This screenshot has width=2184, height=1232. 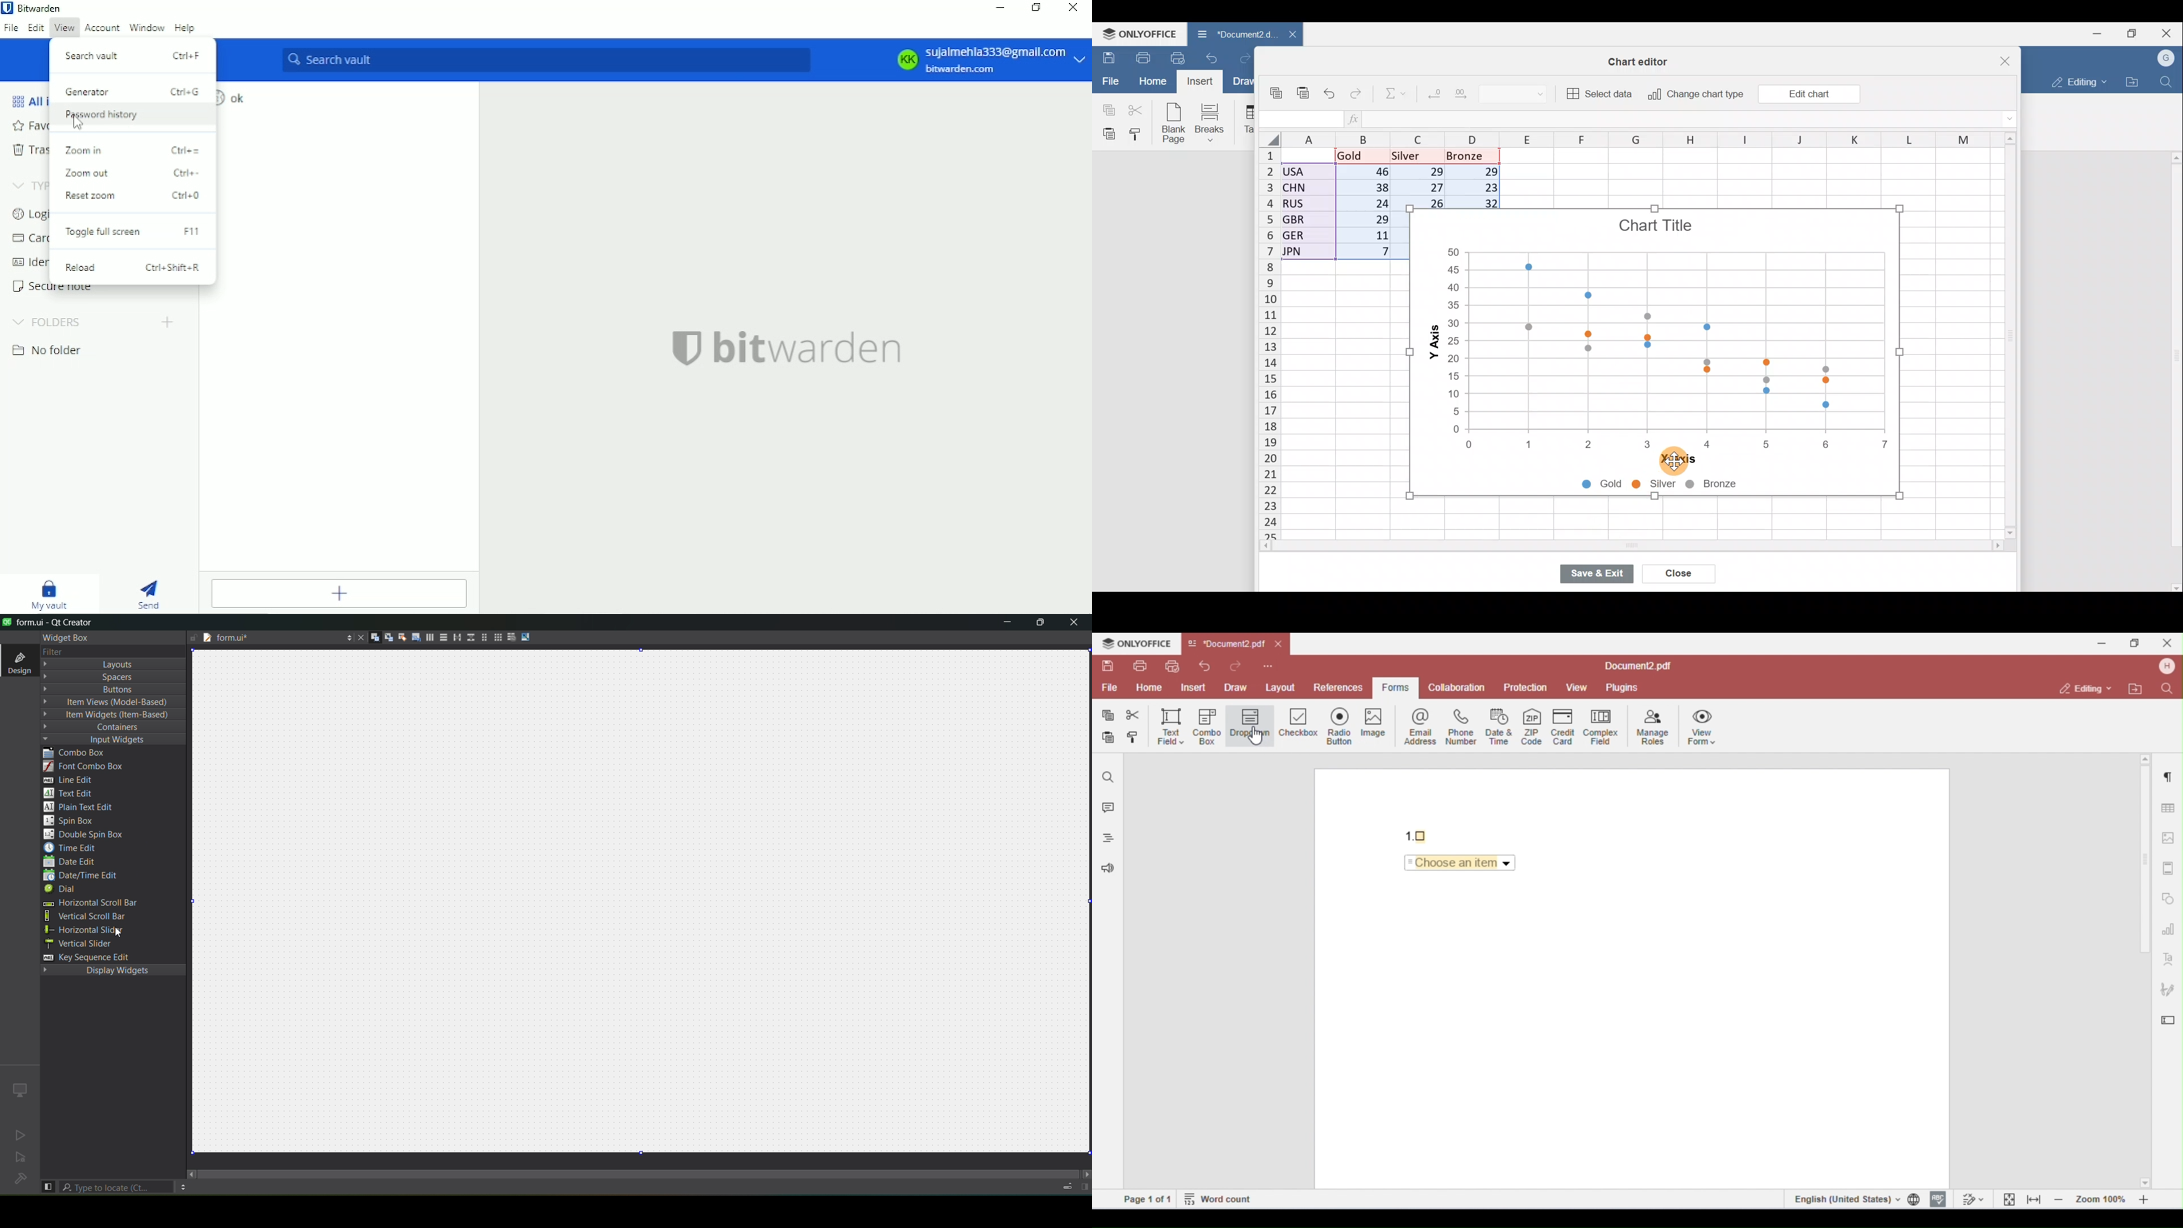 I want to click on Scroll bar, so click(x=2007, y=337).